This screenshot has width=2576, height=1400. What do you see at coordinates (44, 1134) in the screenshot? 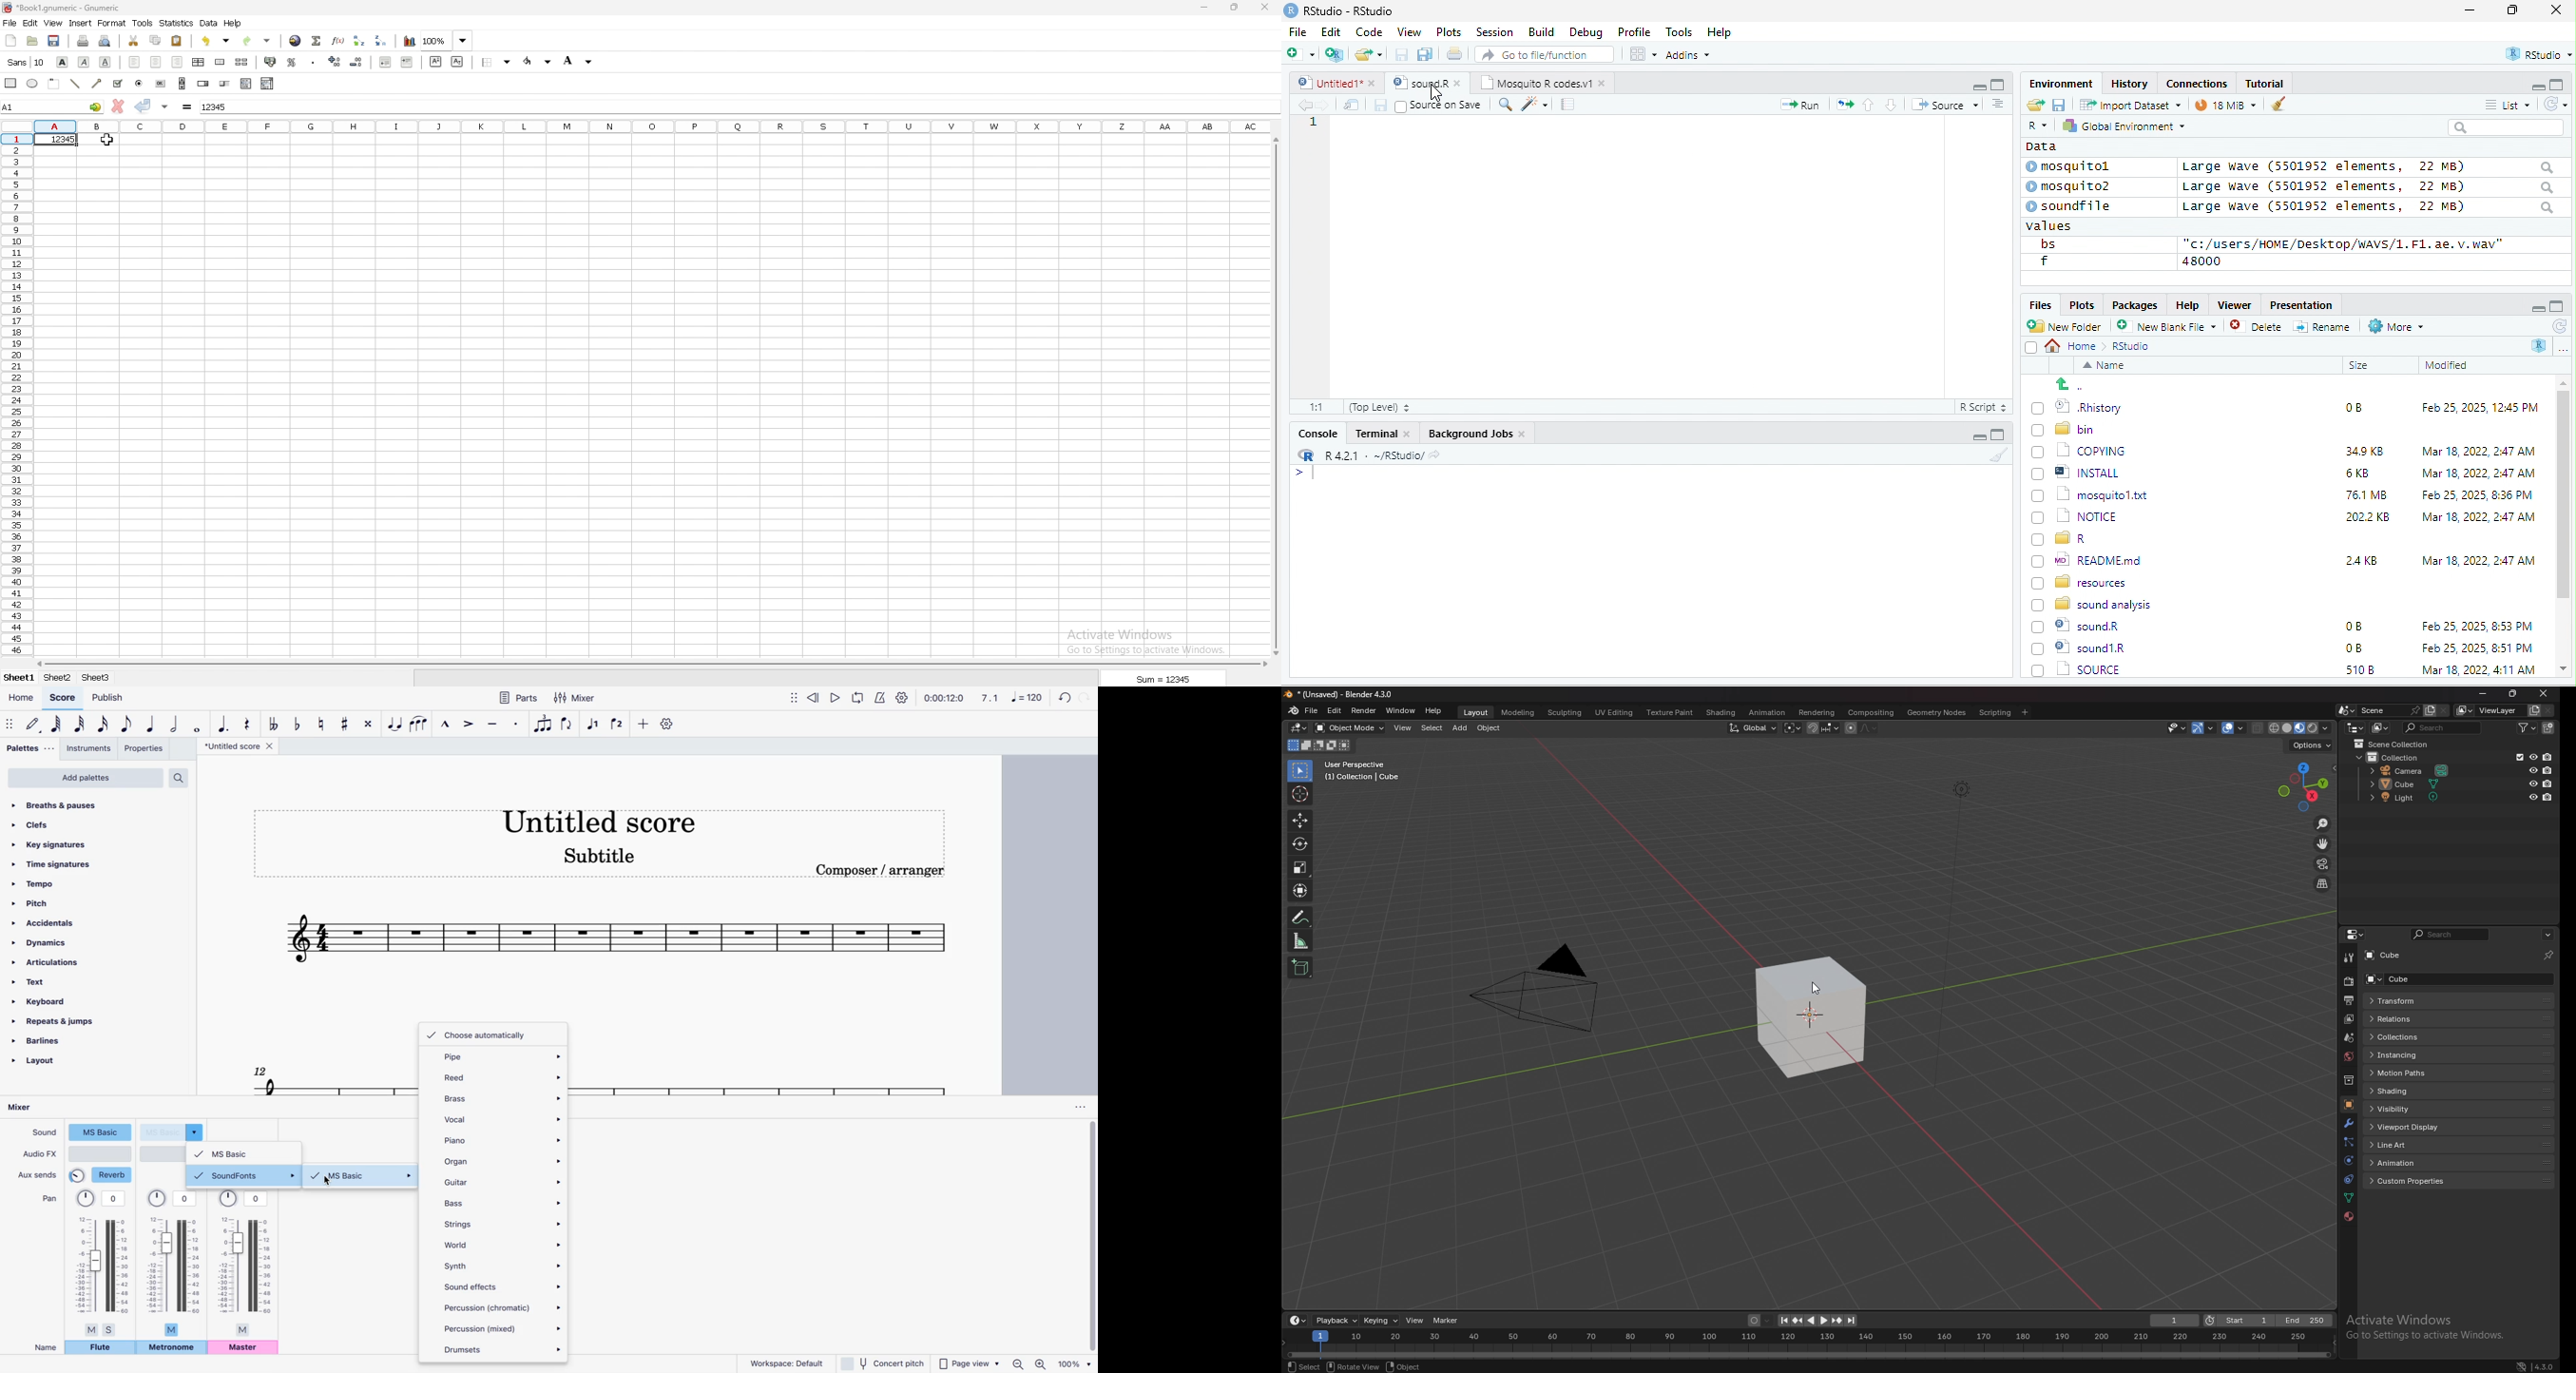
I see `sound` at bounding box center [44, 1134].